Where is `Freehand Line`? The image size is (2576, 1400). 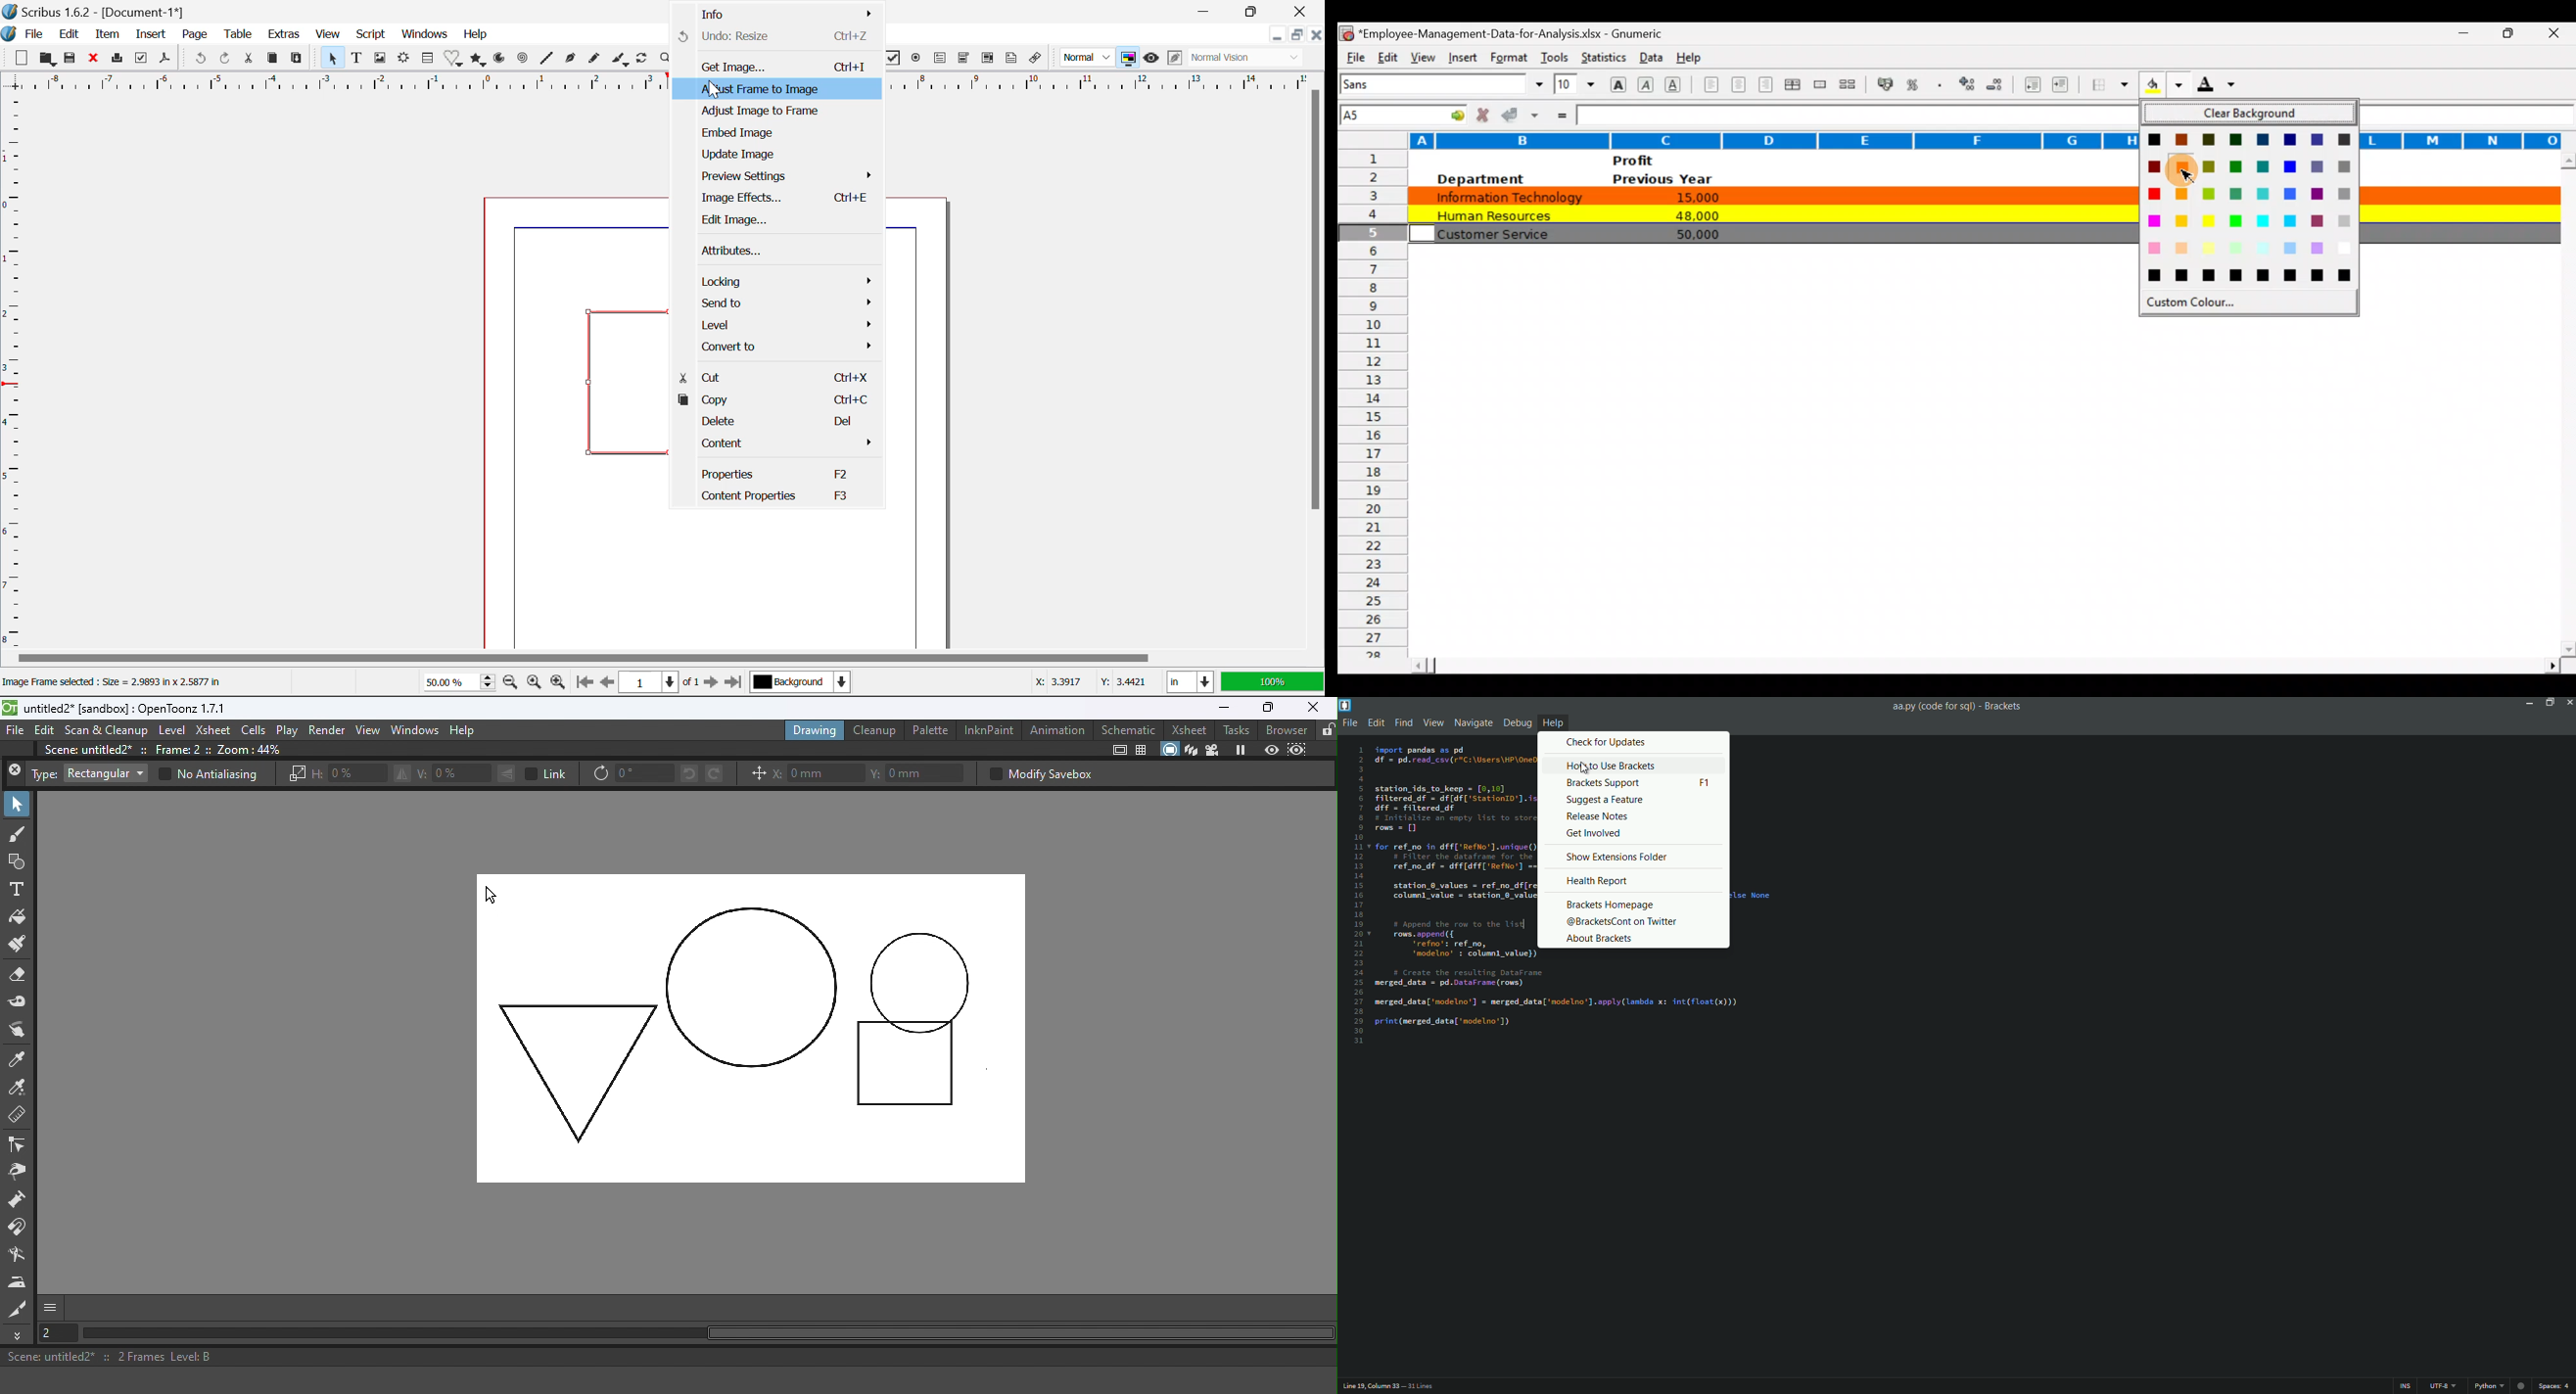 Freehand Line is located at coordinates (596, 59).